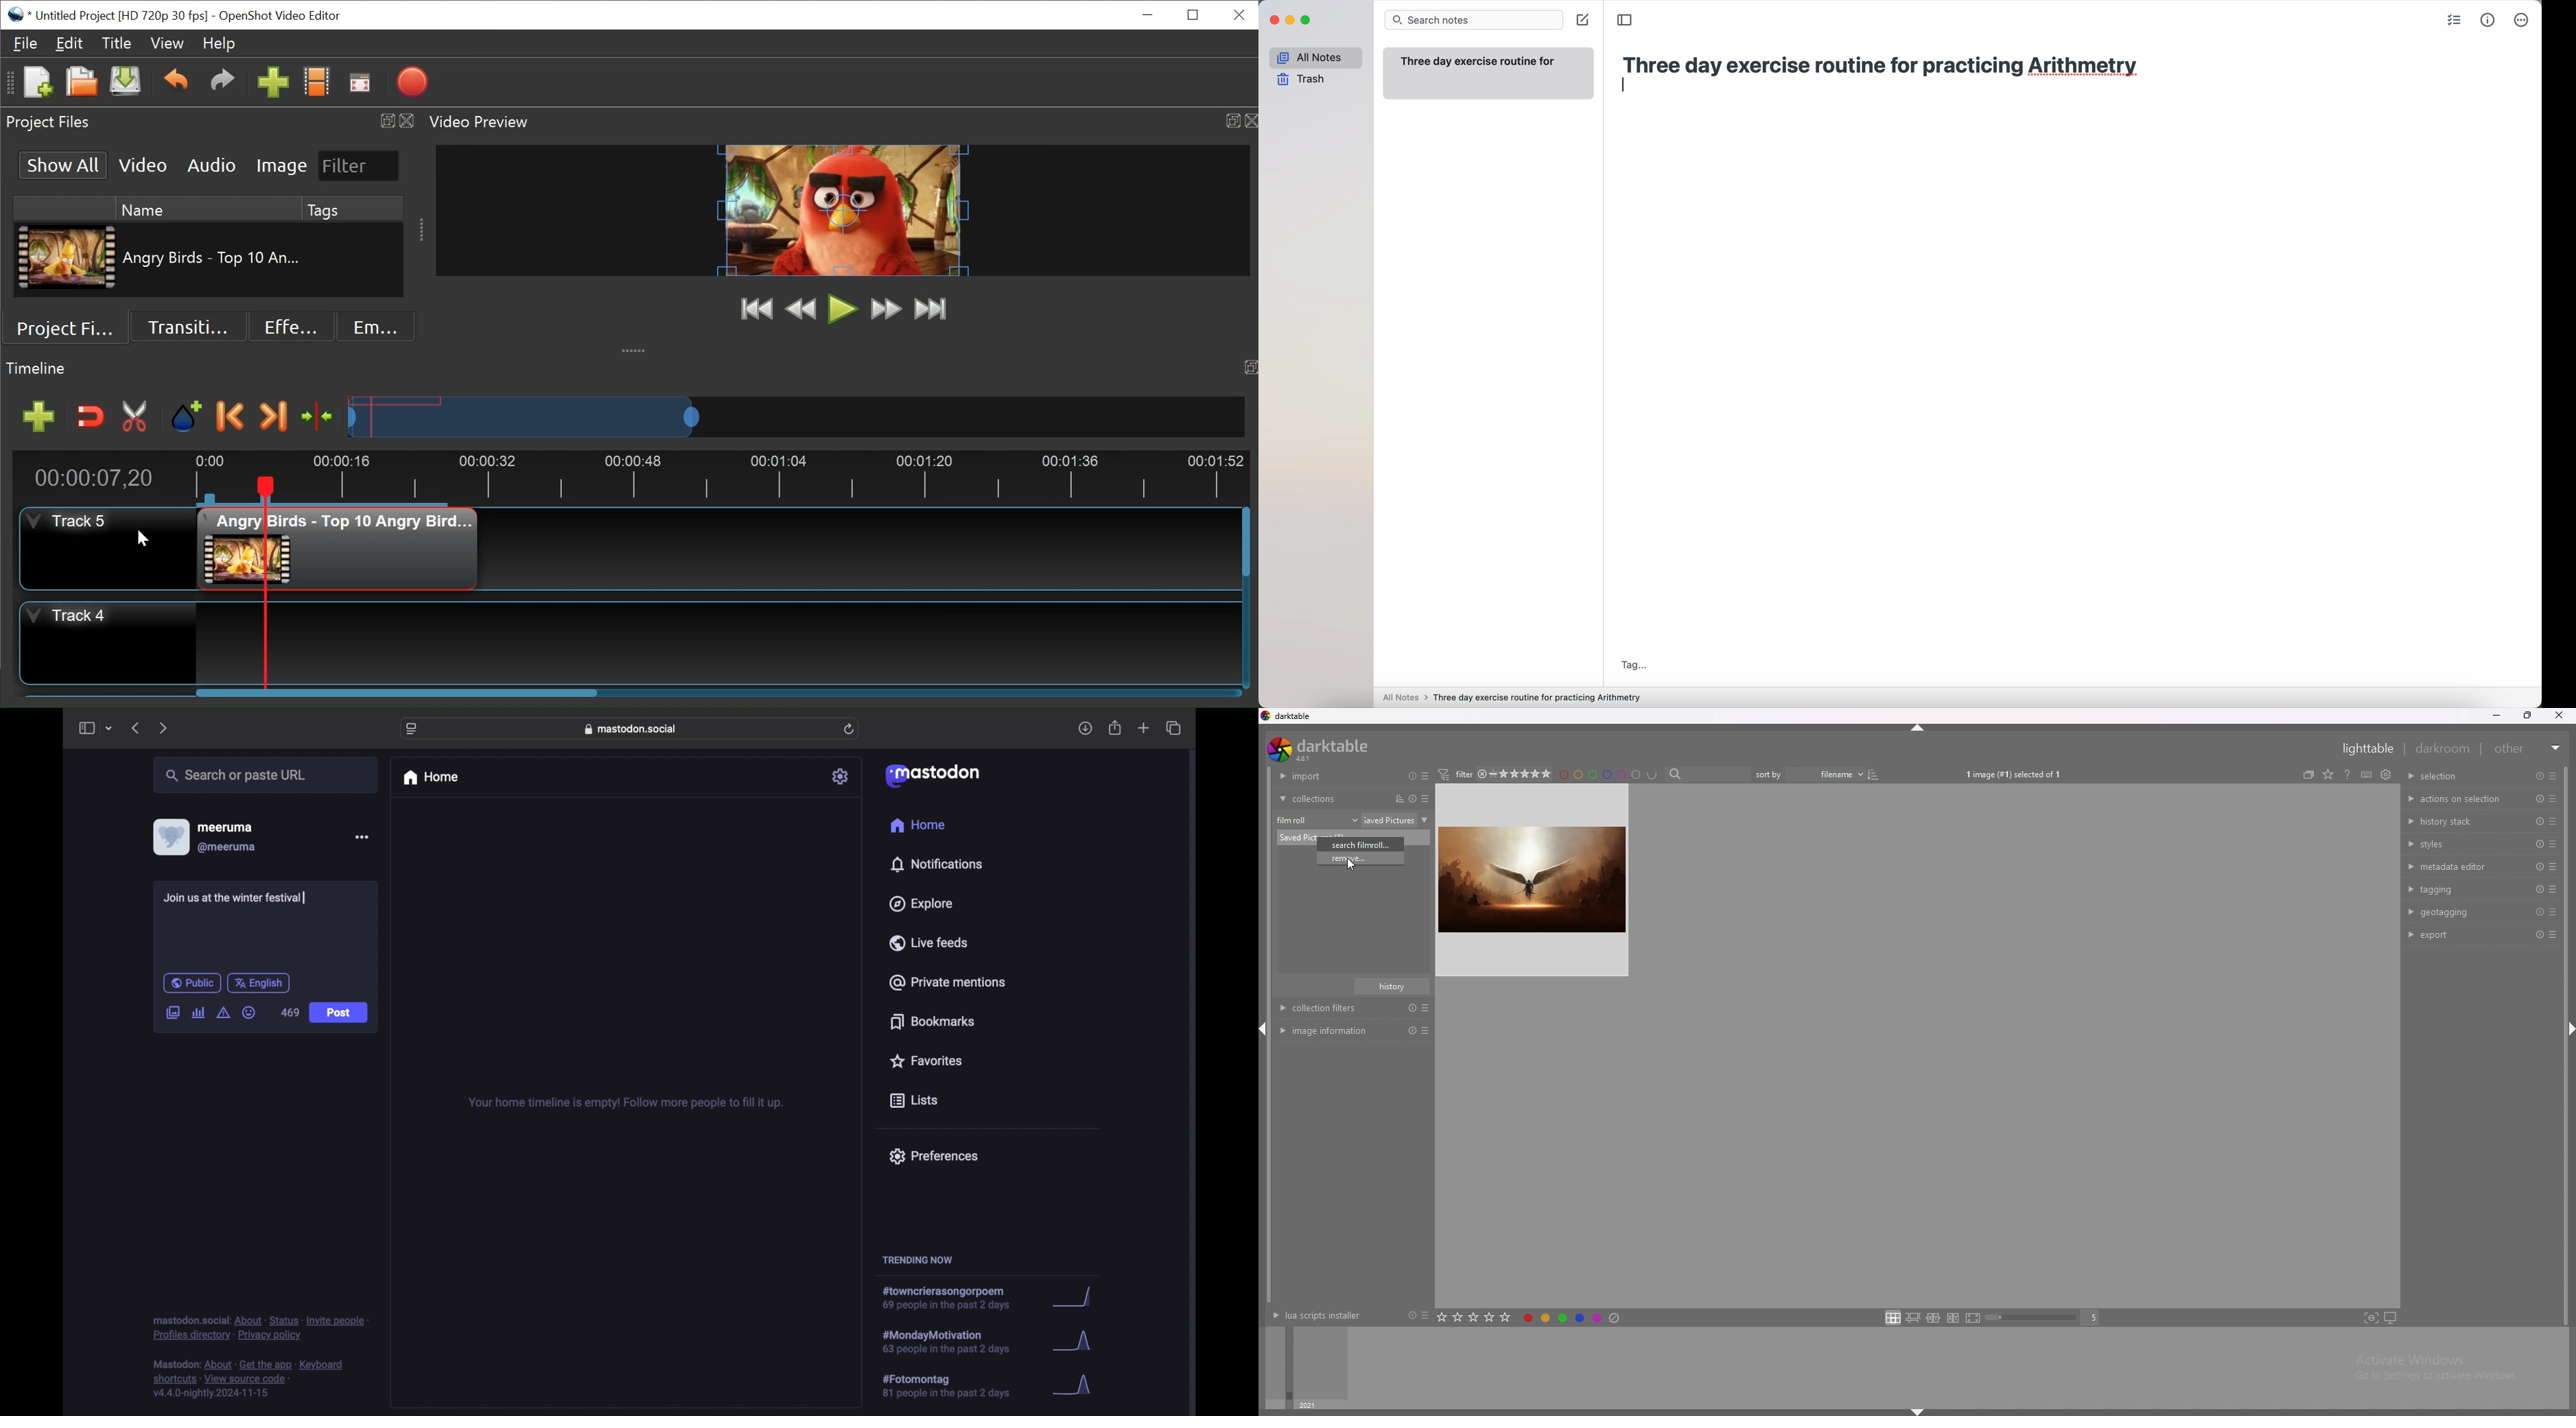  I want to click on preset, so click(2538, 821).